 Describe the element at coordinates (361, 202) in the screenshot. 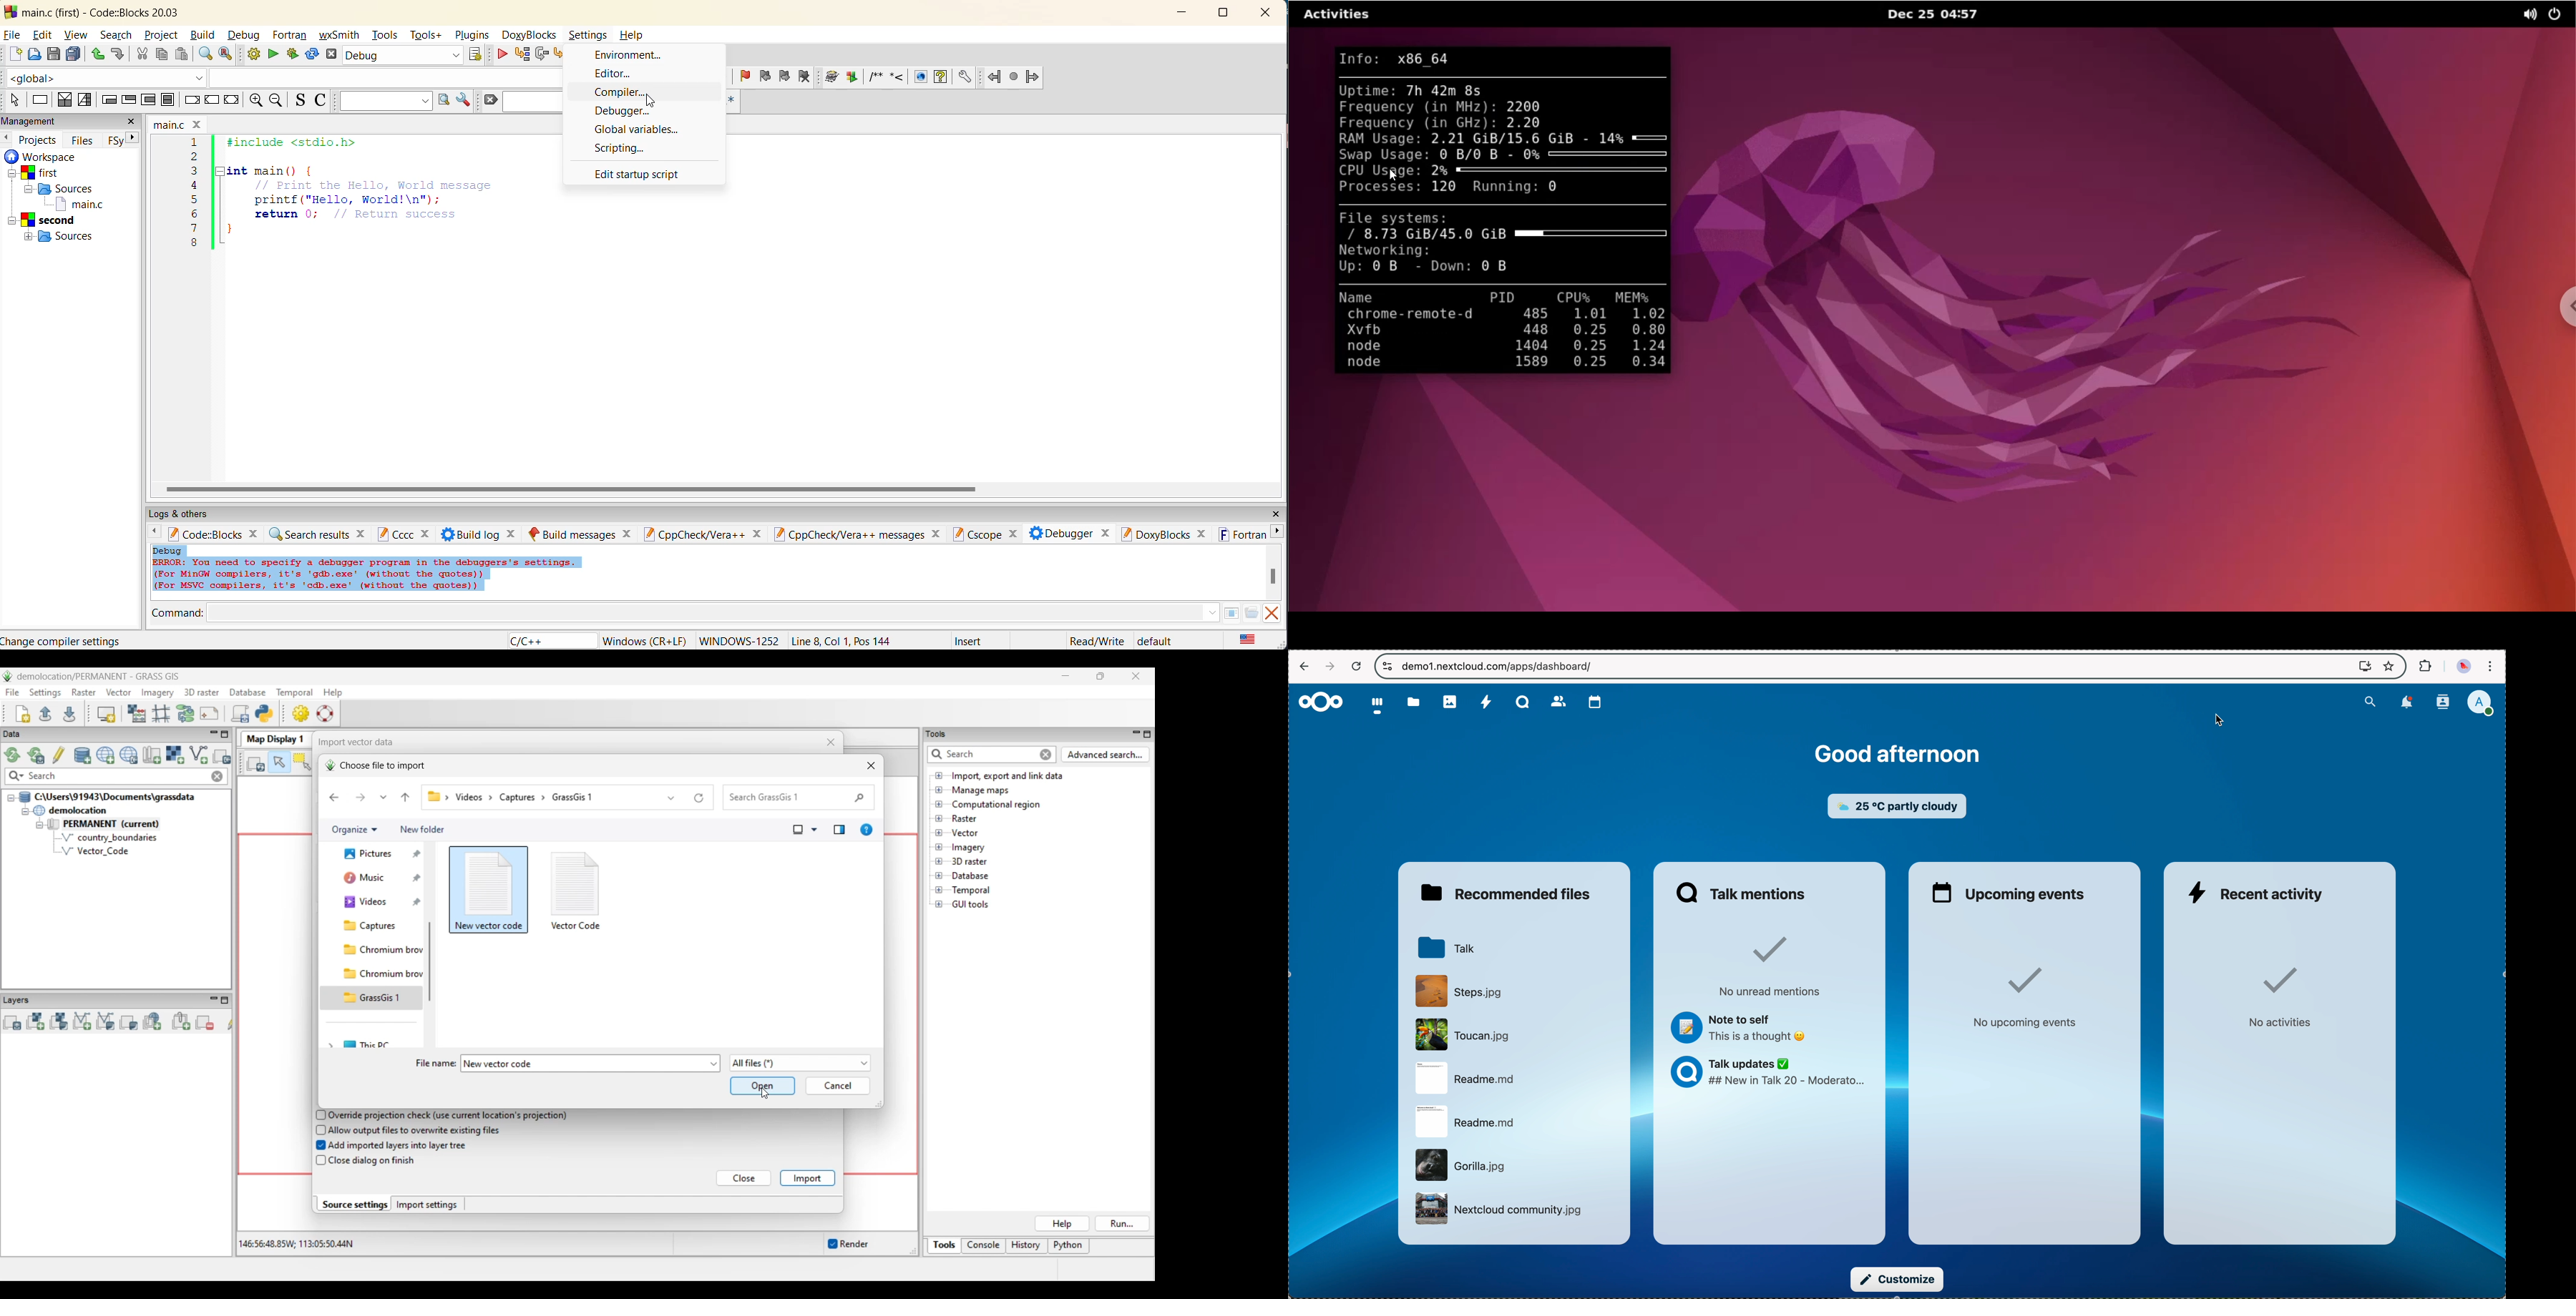

I see `1 #include <stdio.h>2 3 int main() { 4 // Print the Hello, World message 5 printf{"Hello, World!\n"}; 6 return 0; // Return success 7 8 ` at that location.